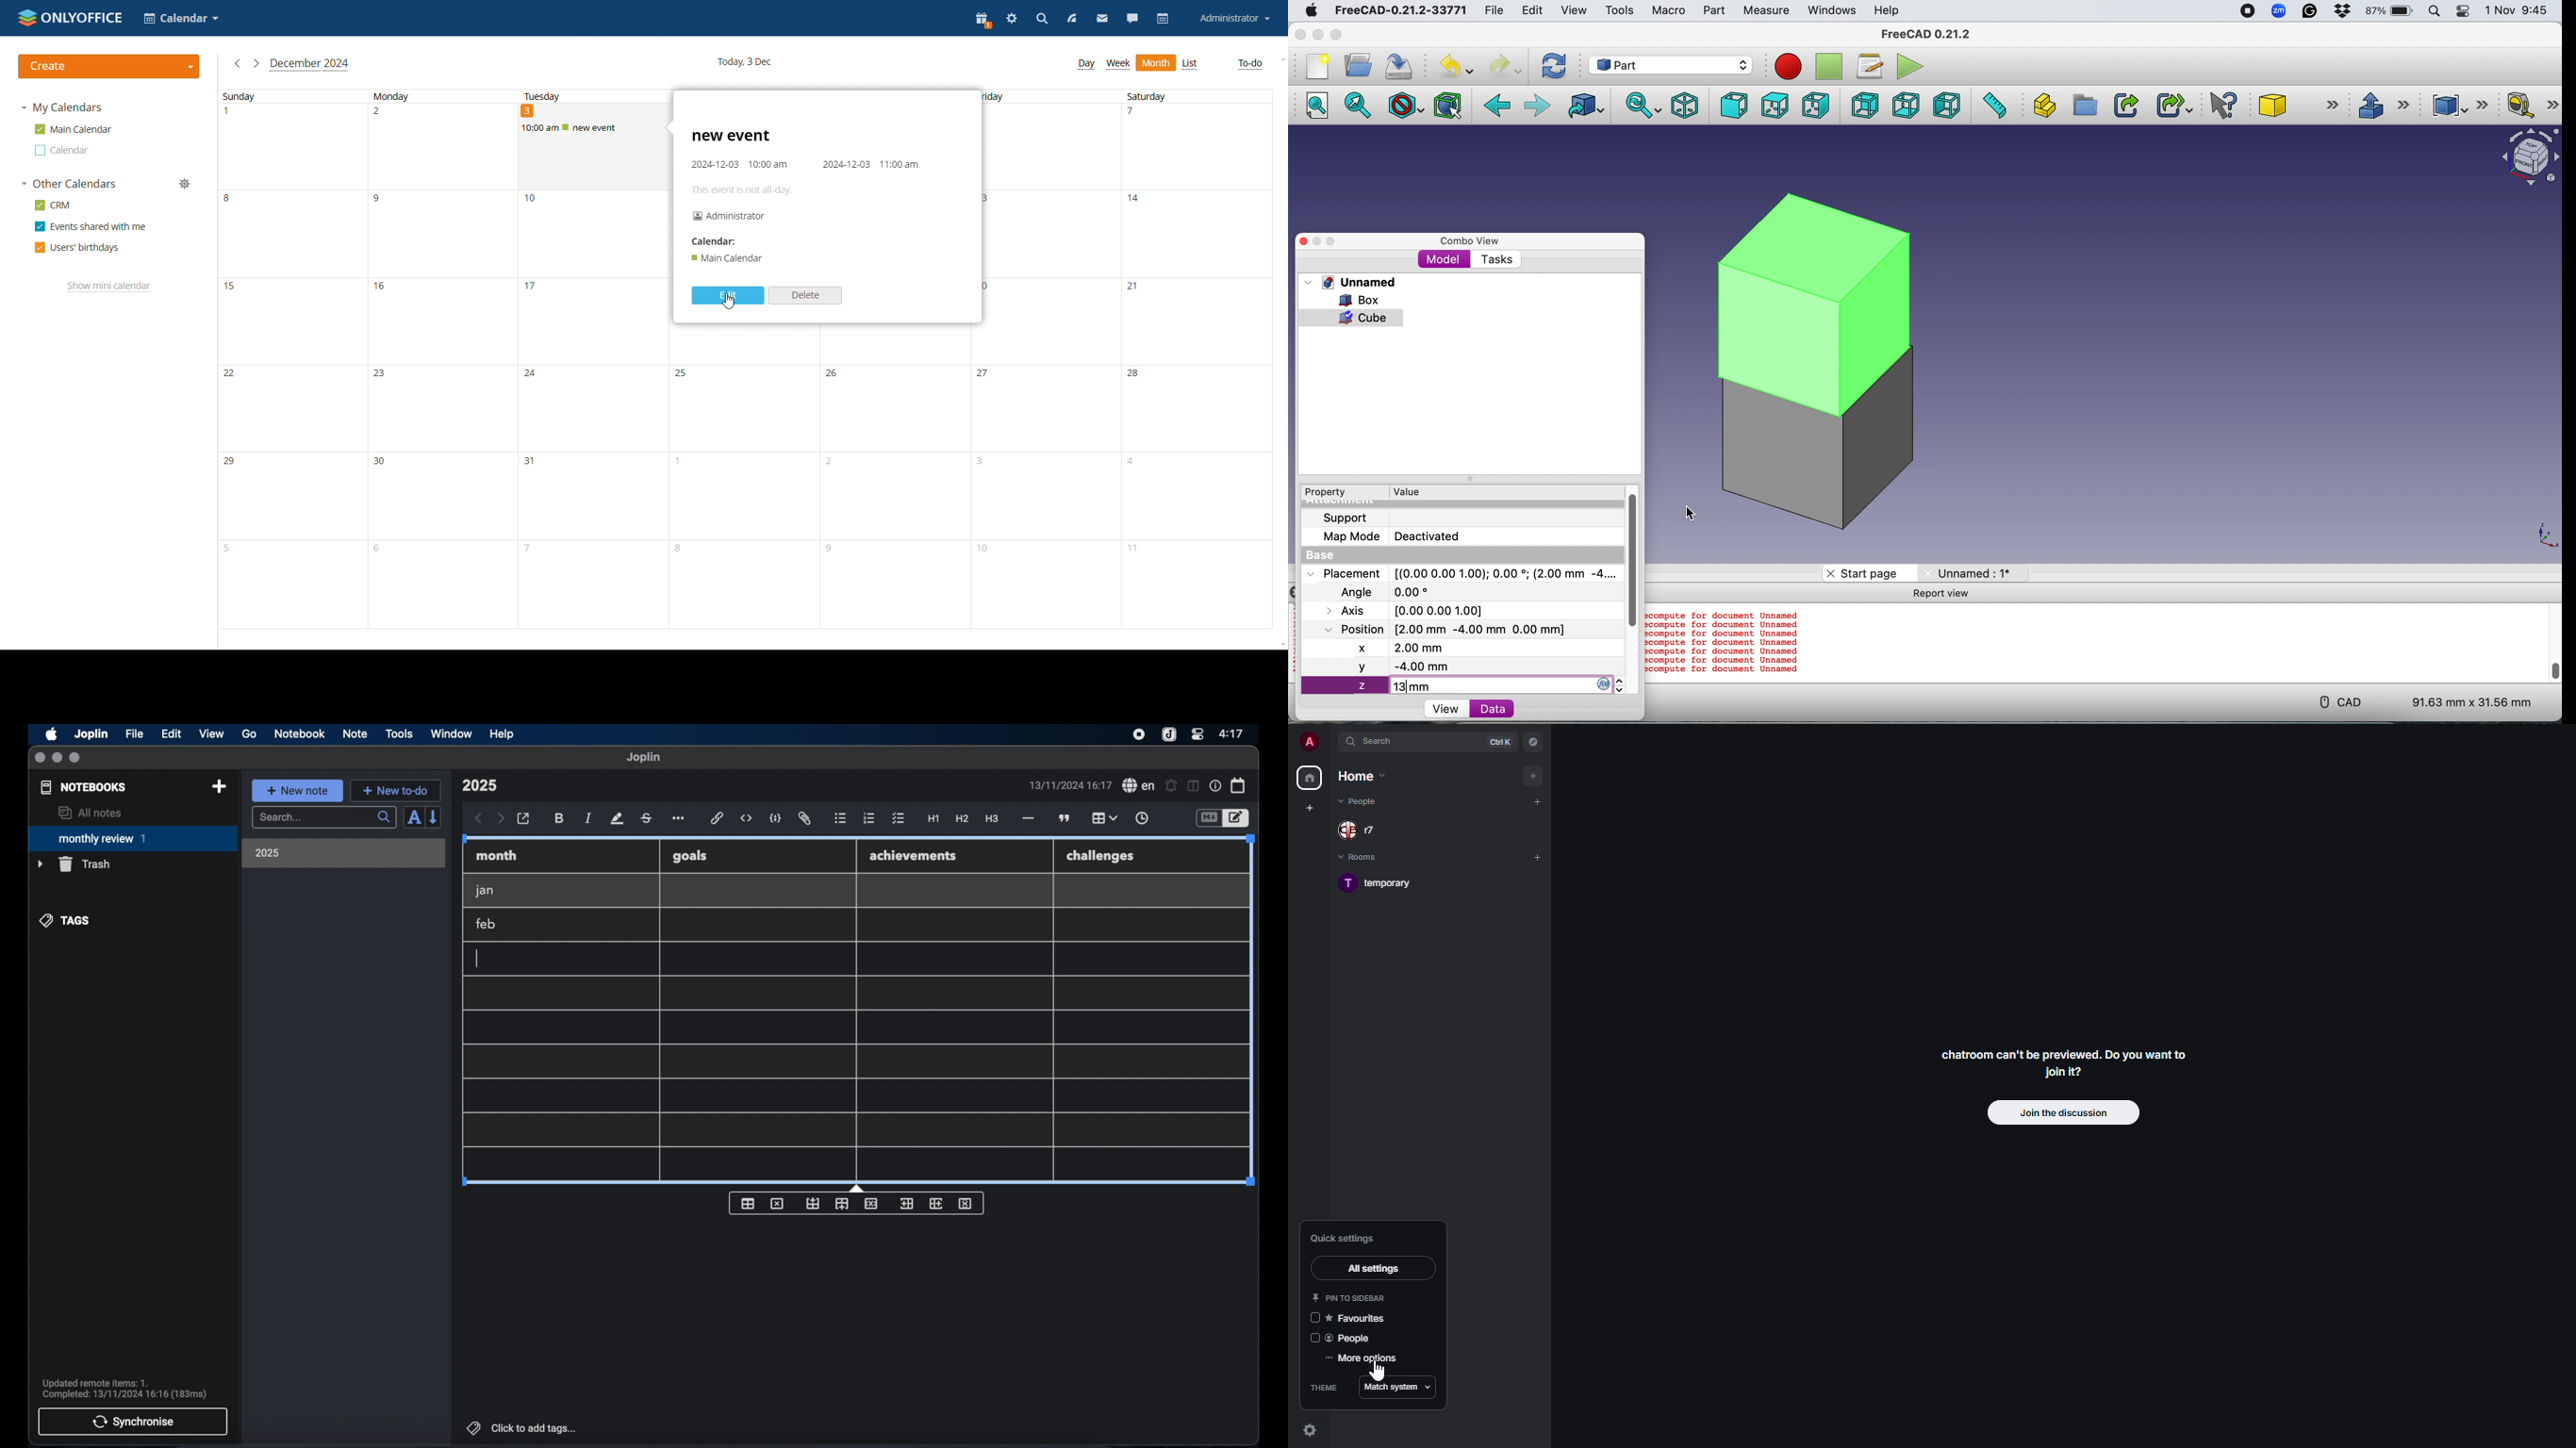 The image size is (2576, 1456). Describe the element at coordinates (937, 1203) in the screenshot. I see `insert column after` at that location.